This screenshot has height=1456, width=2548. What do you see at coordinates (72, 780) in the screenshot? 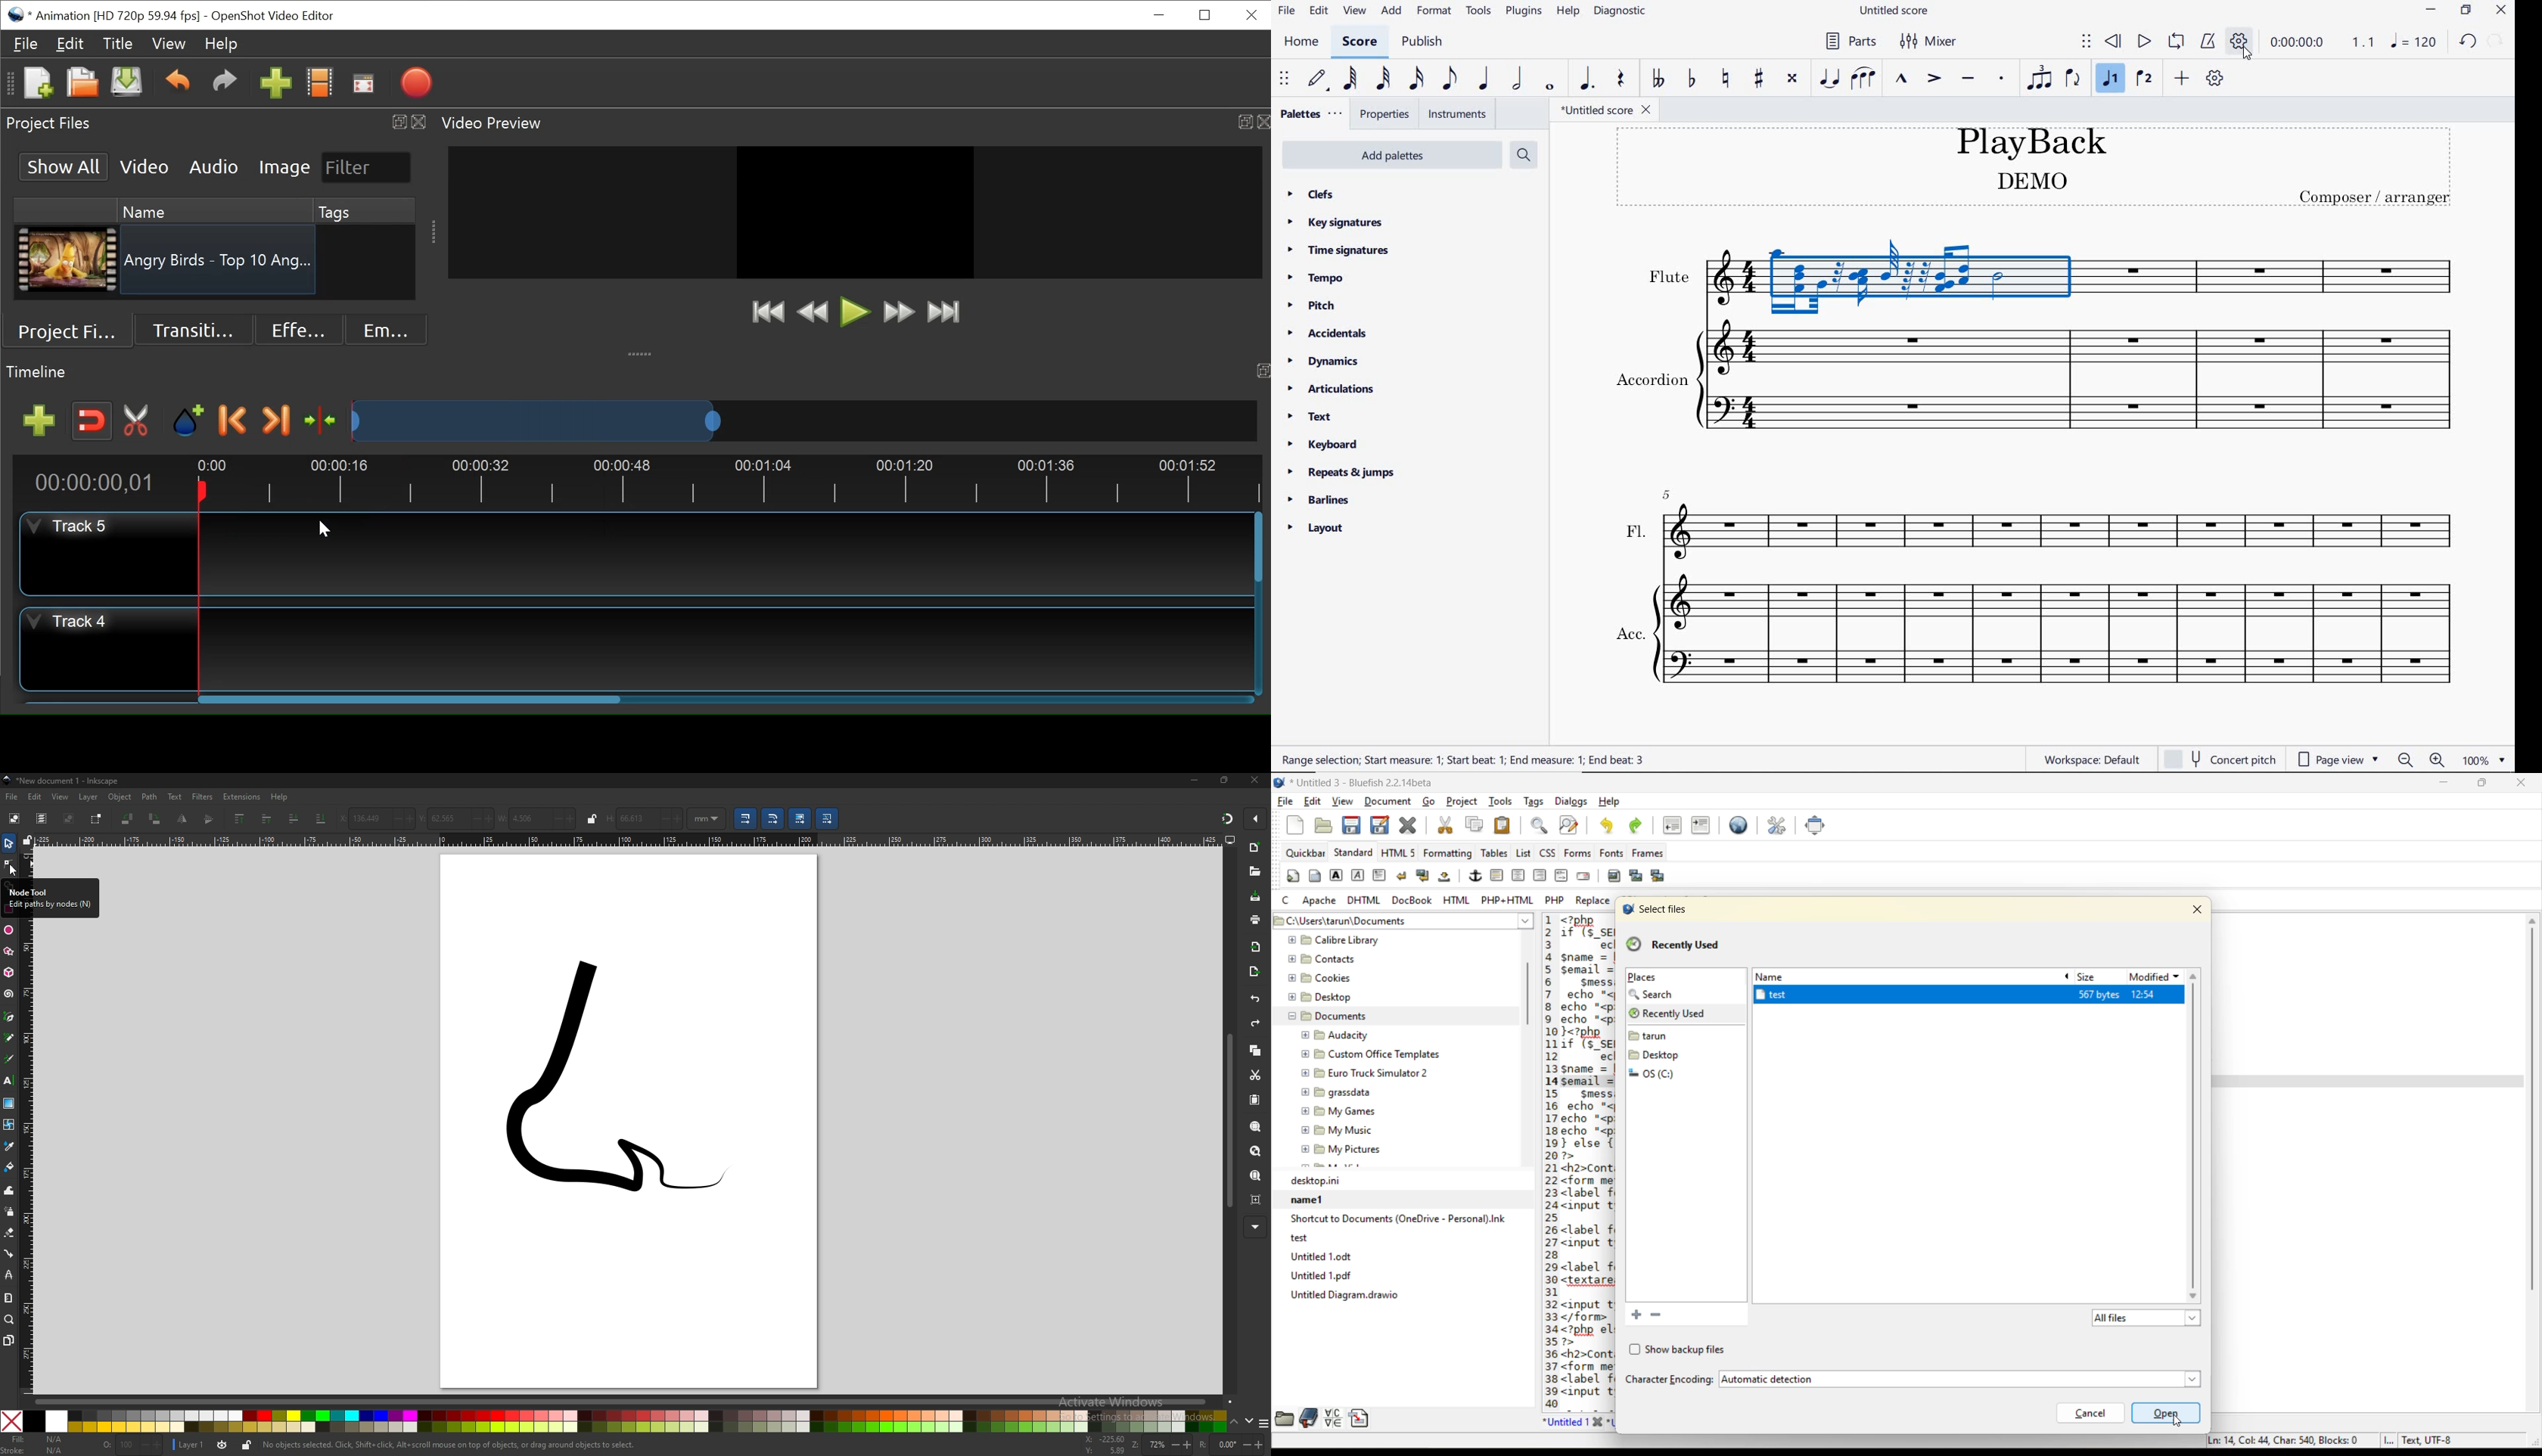
I see `title` at bounding box center [72, 780].